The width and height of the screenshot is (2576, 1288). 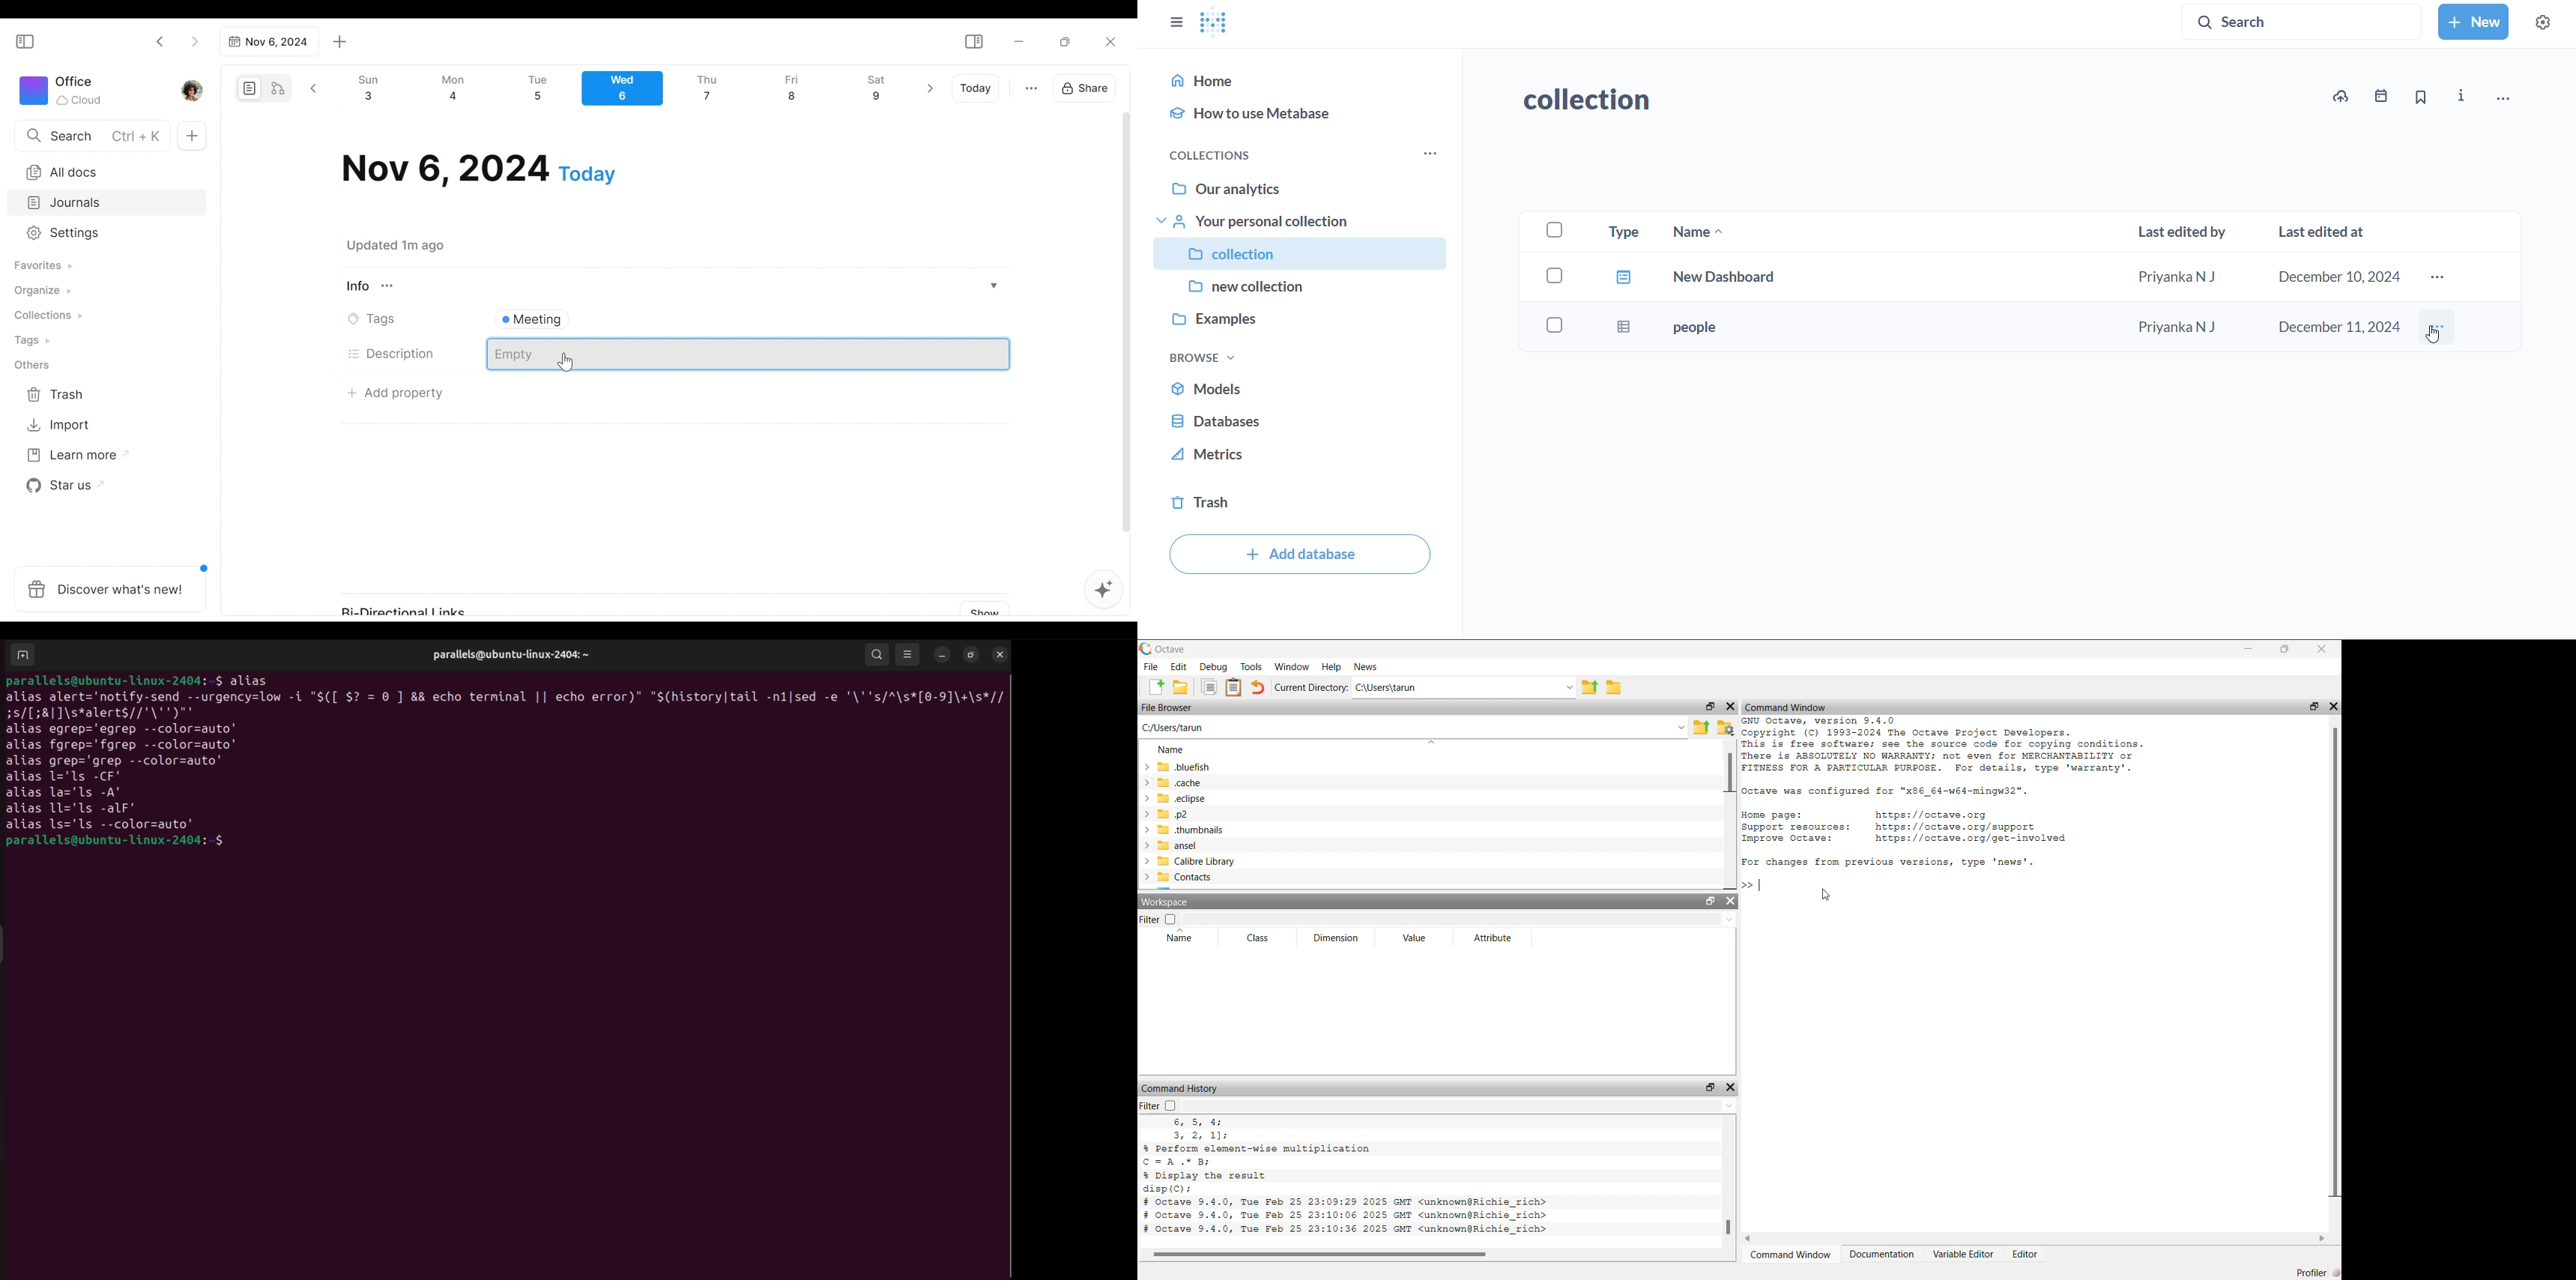 What do you see at coordinates (2333, 705) in the screenshot?
I see `Close` at bounding box center [2333, 705].